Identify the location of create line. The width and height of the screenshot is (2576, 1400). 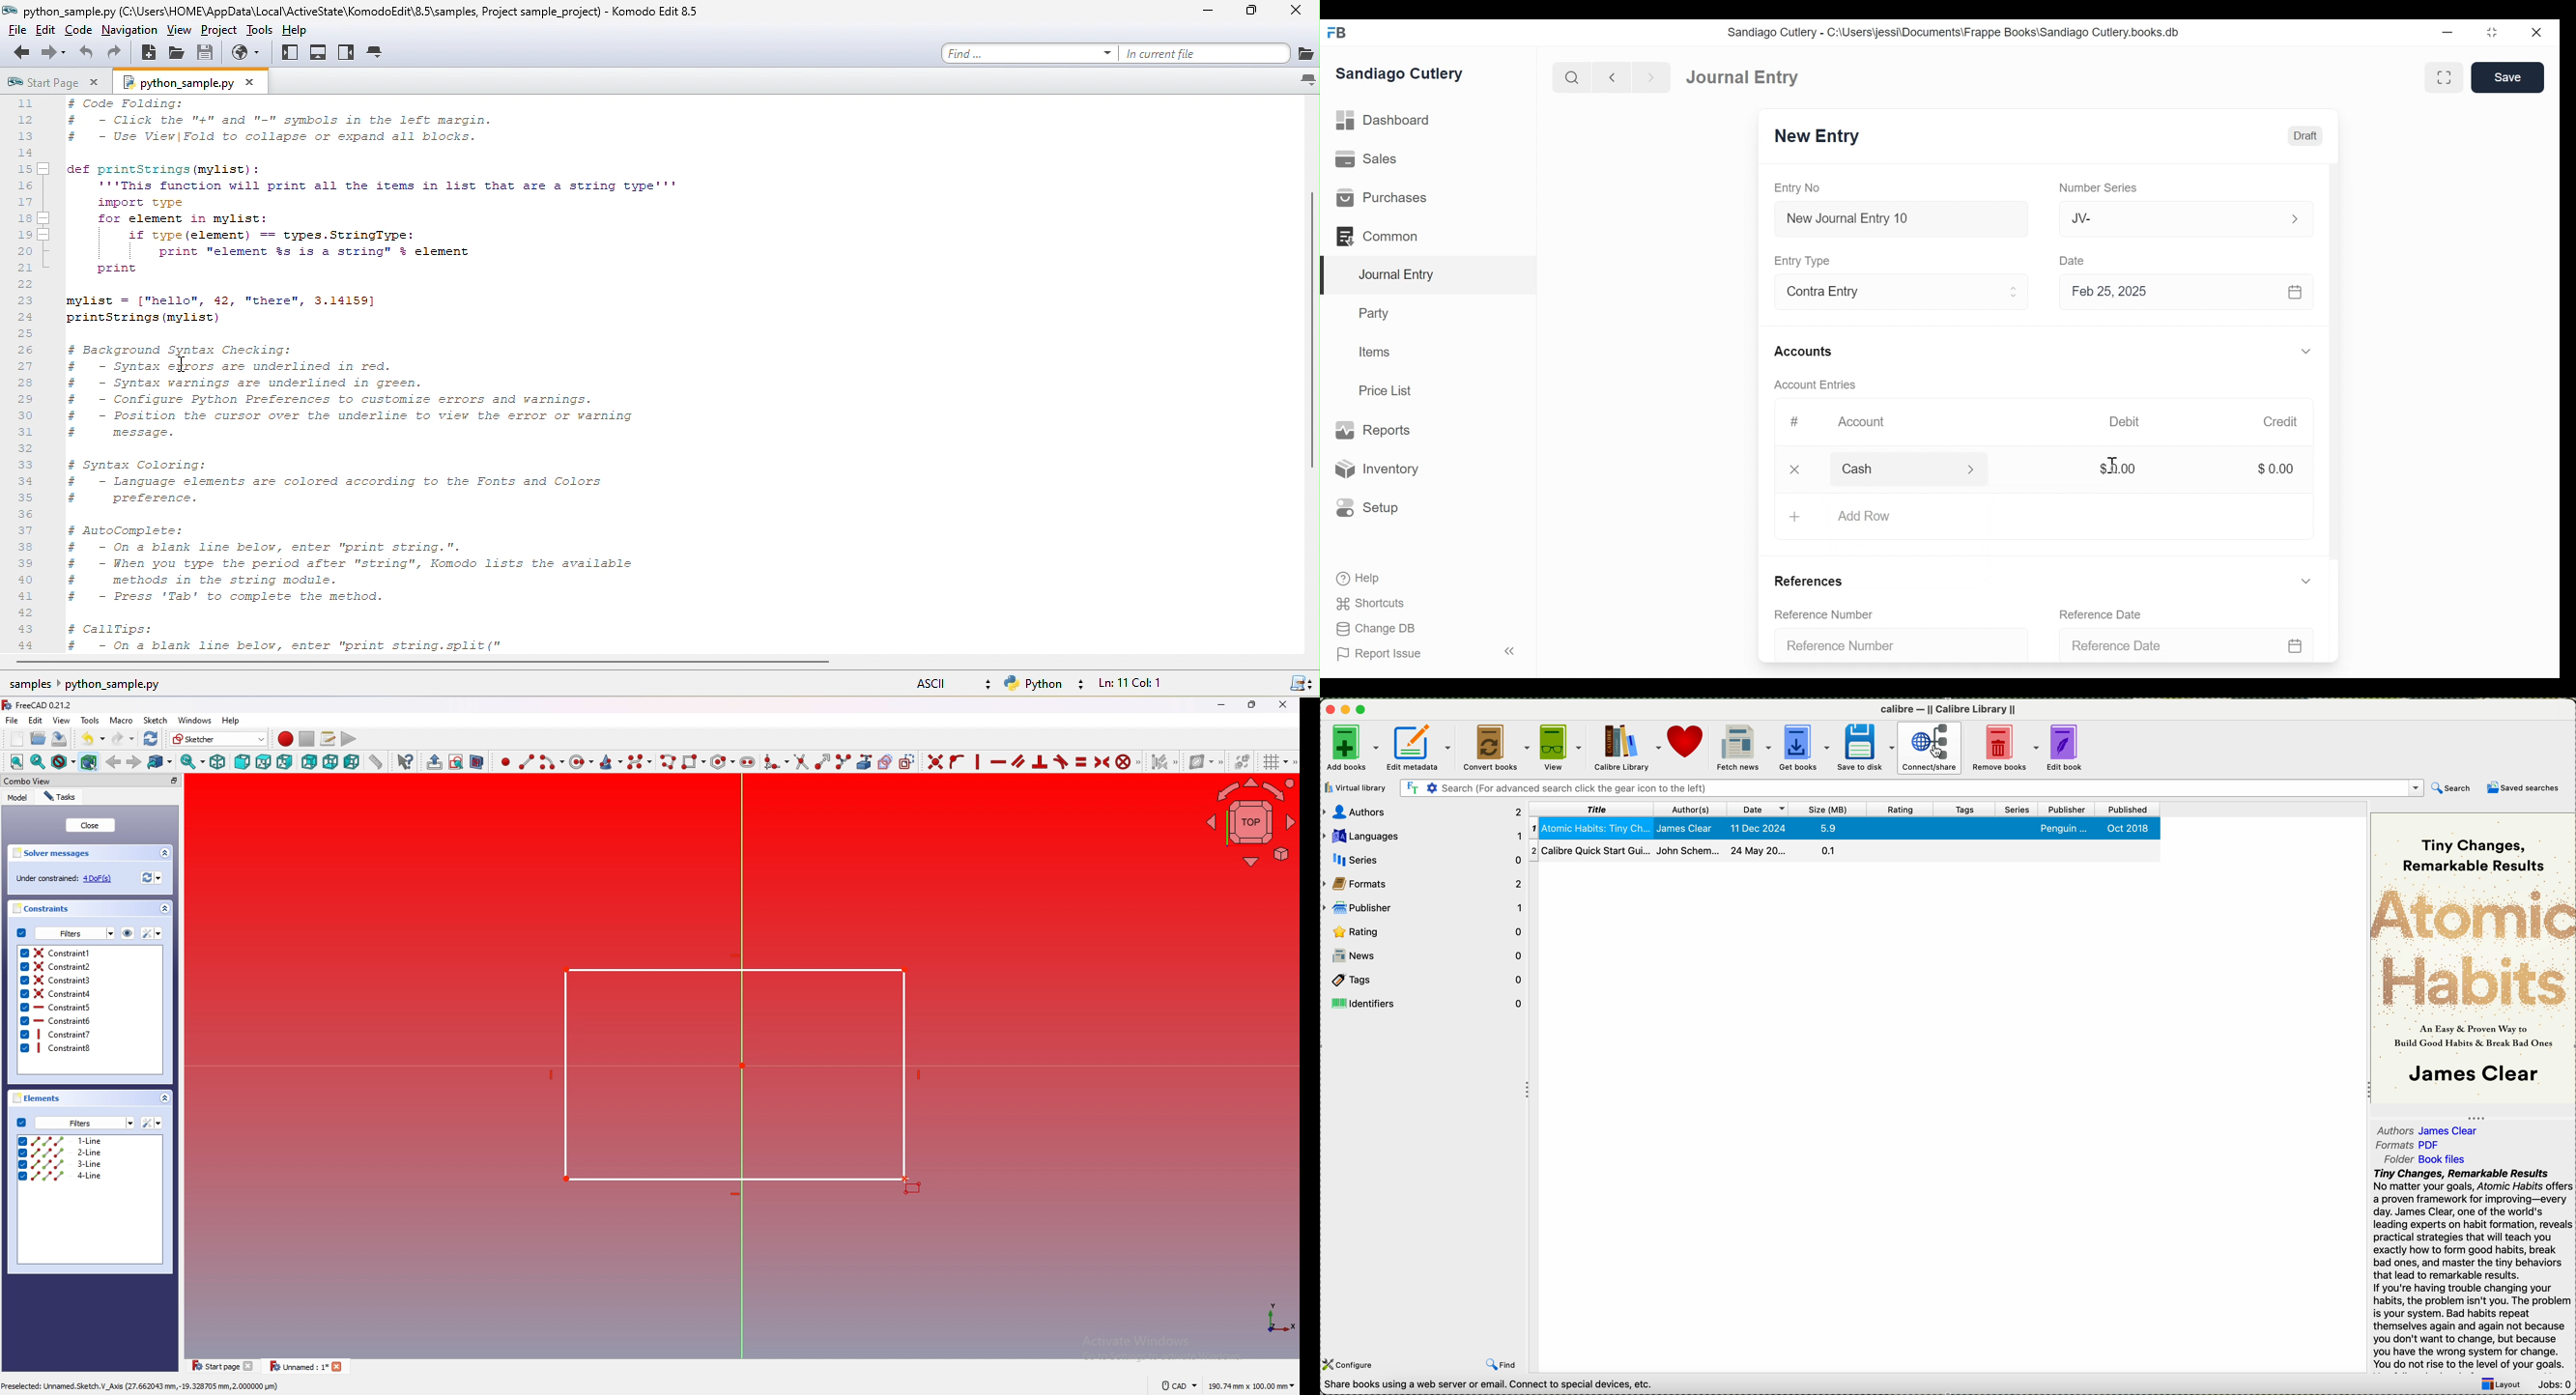
(528, 763).